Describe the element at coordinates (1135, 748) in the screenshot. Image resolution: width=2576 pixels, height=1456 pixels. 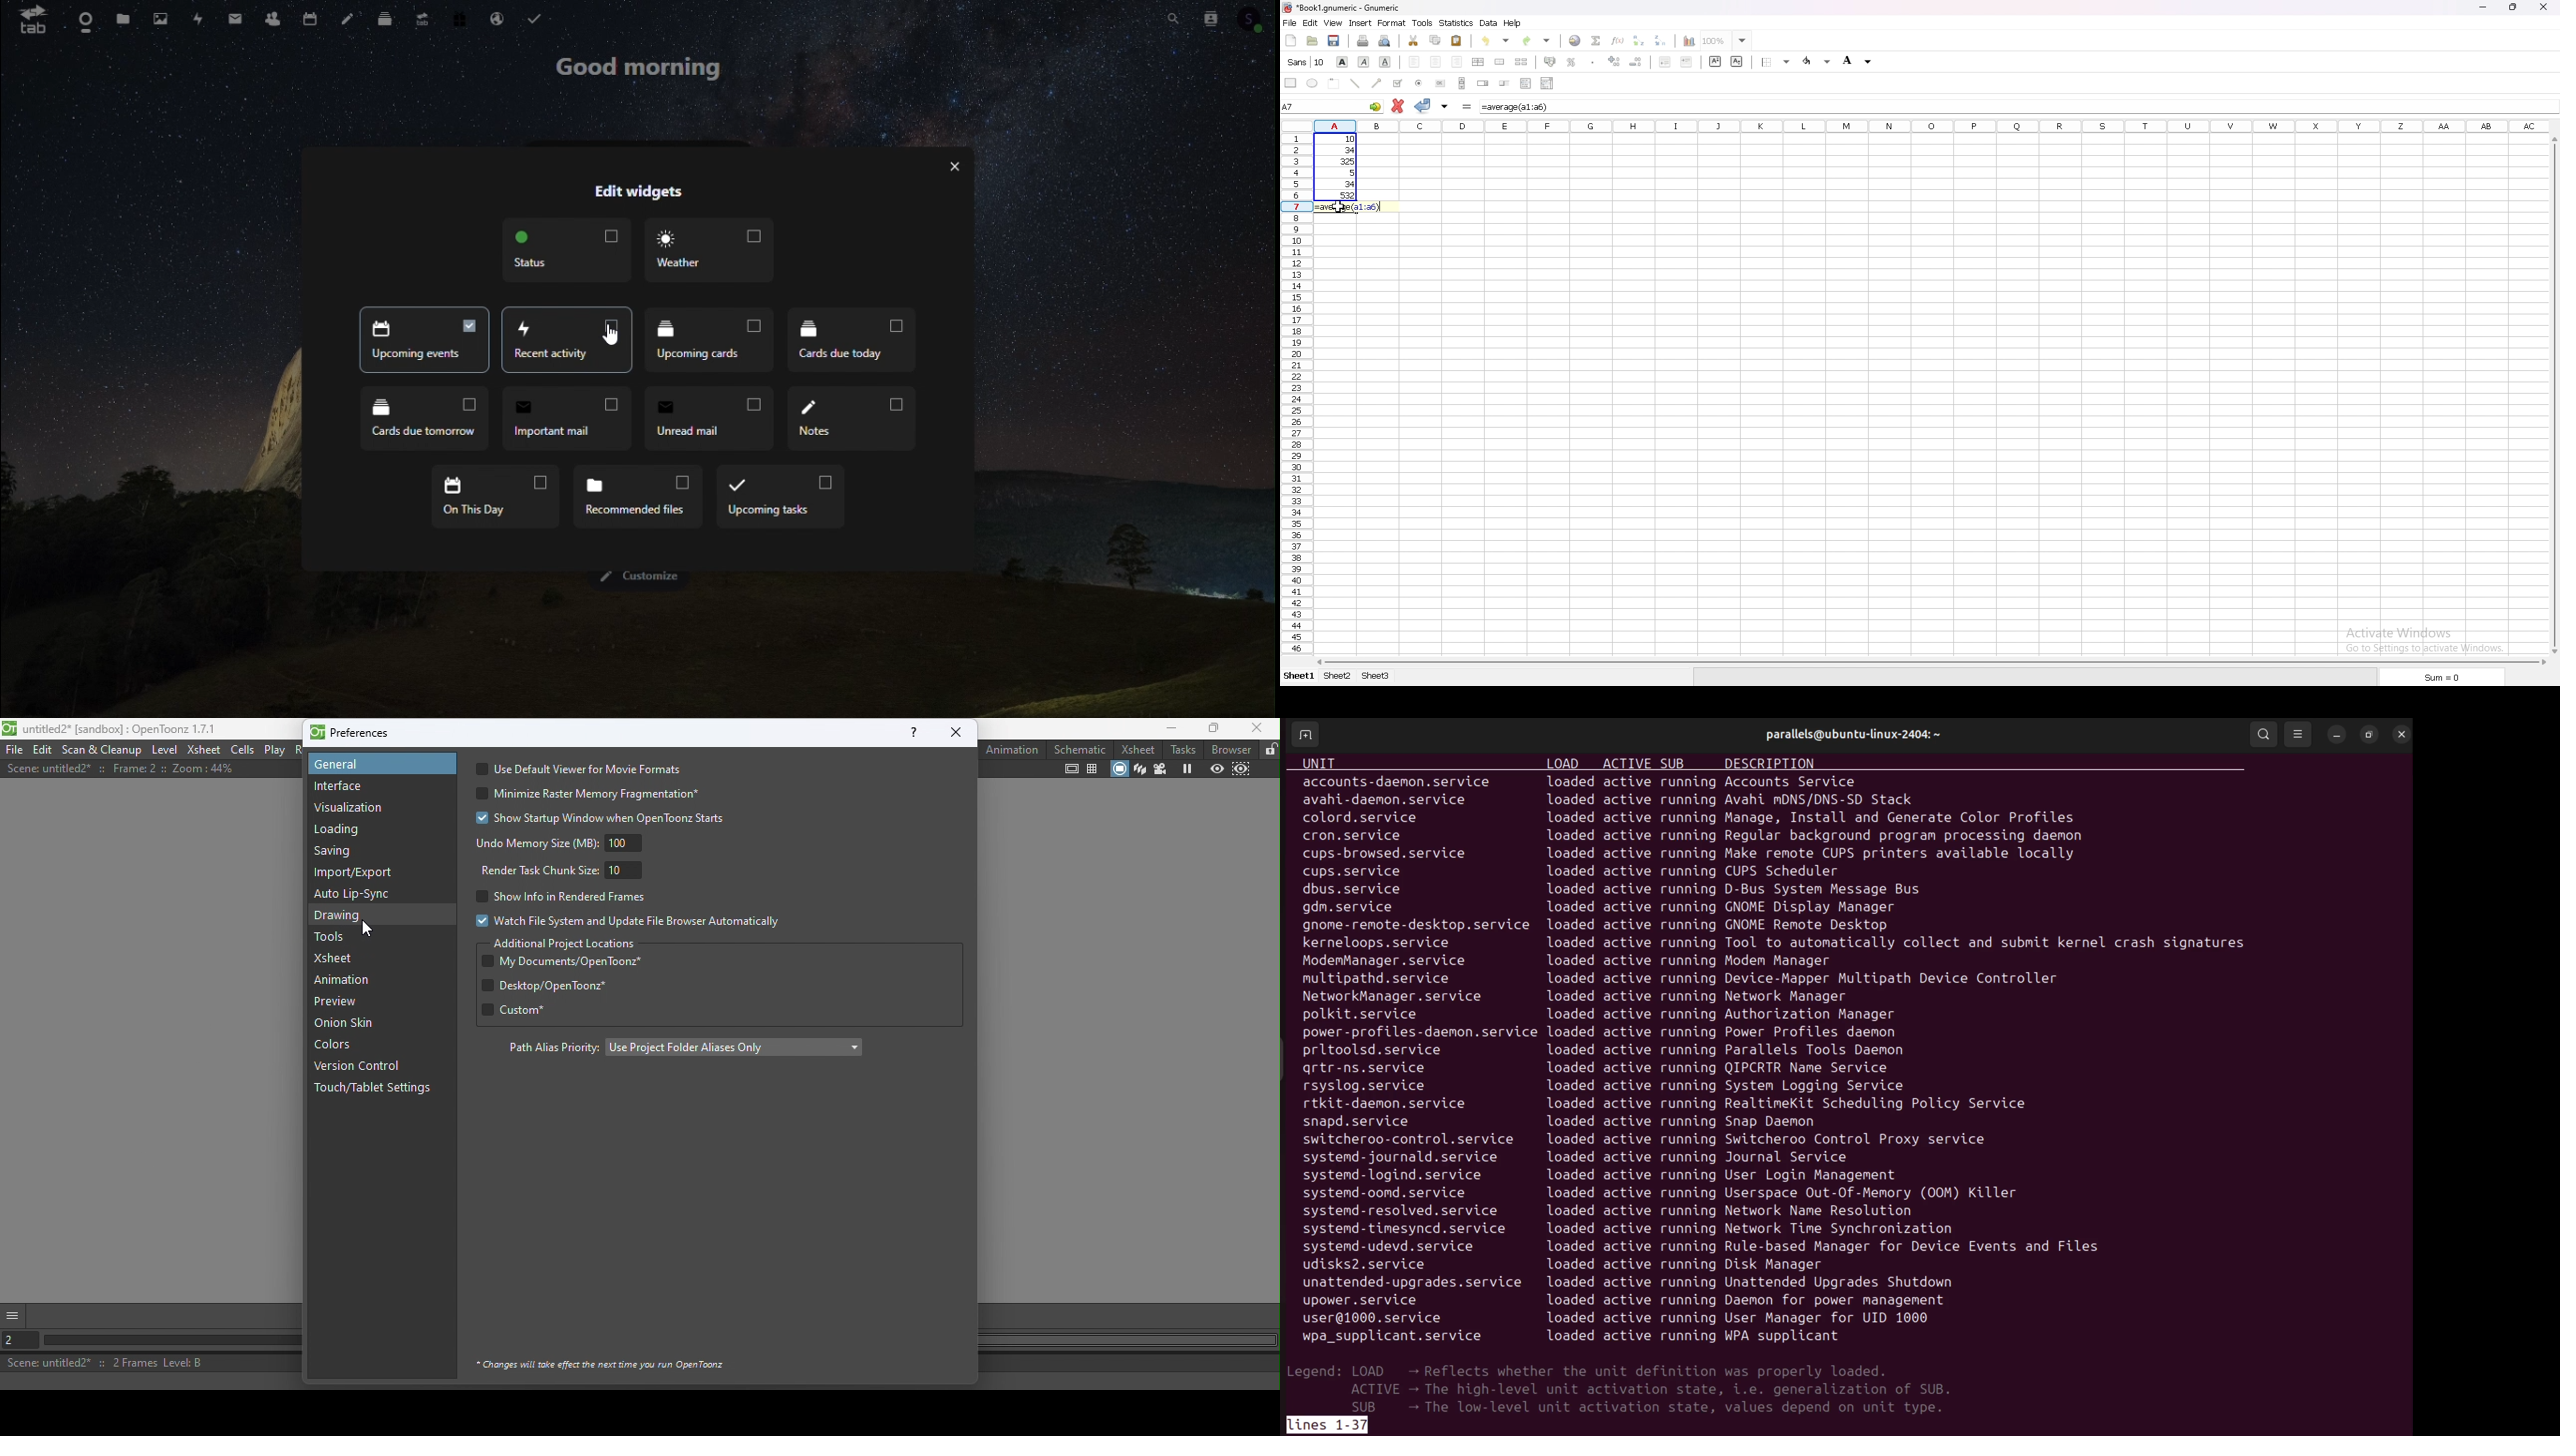
I see `Xsheet` at that location.